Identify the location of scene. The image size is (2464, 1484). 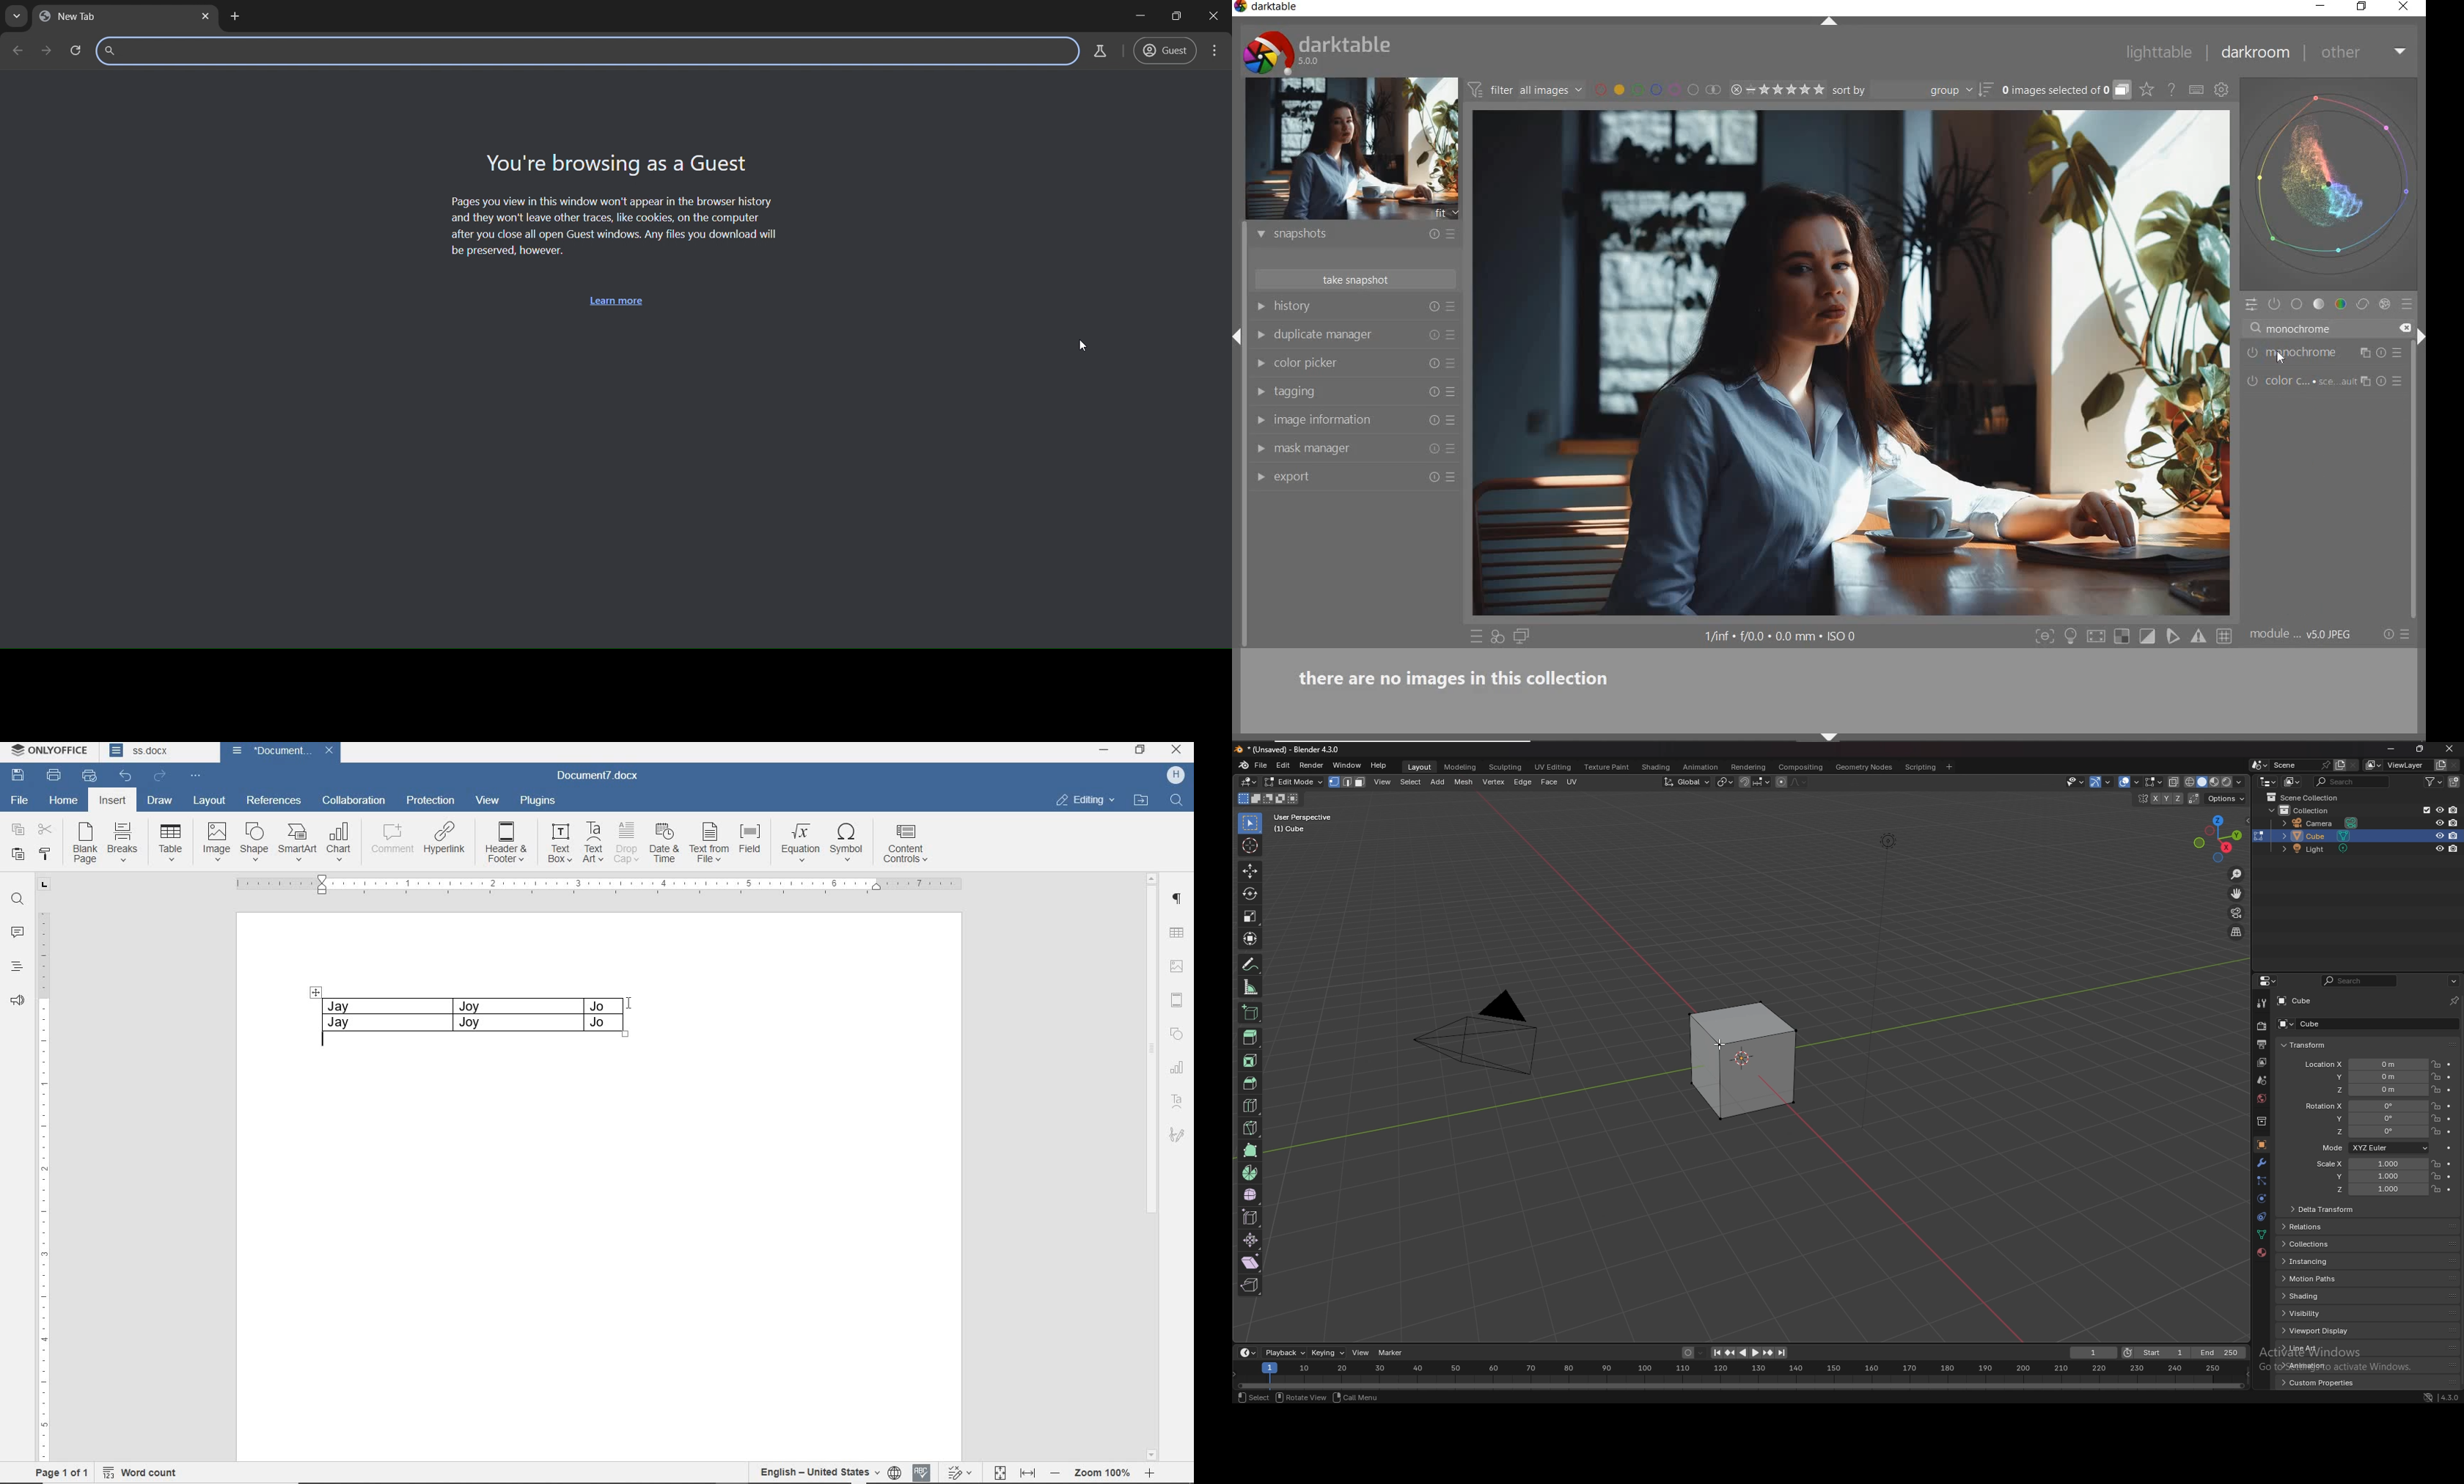
(2301, 765).